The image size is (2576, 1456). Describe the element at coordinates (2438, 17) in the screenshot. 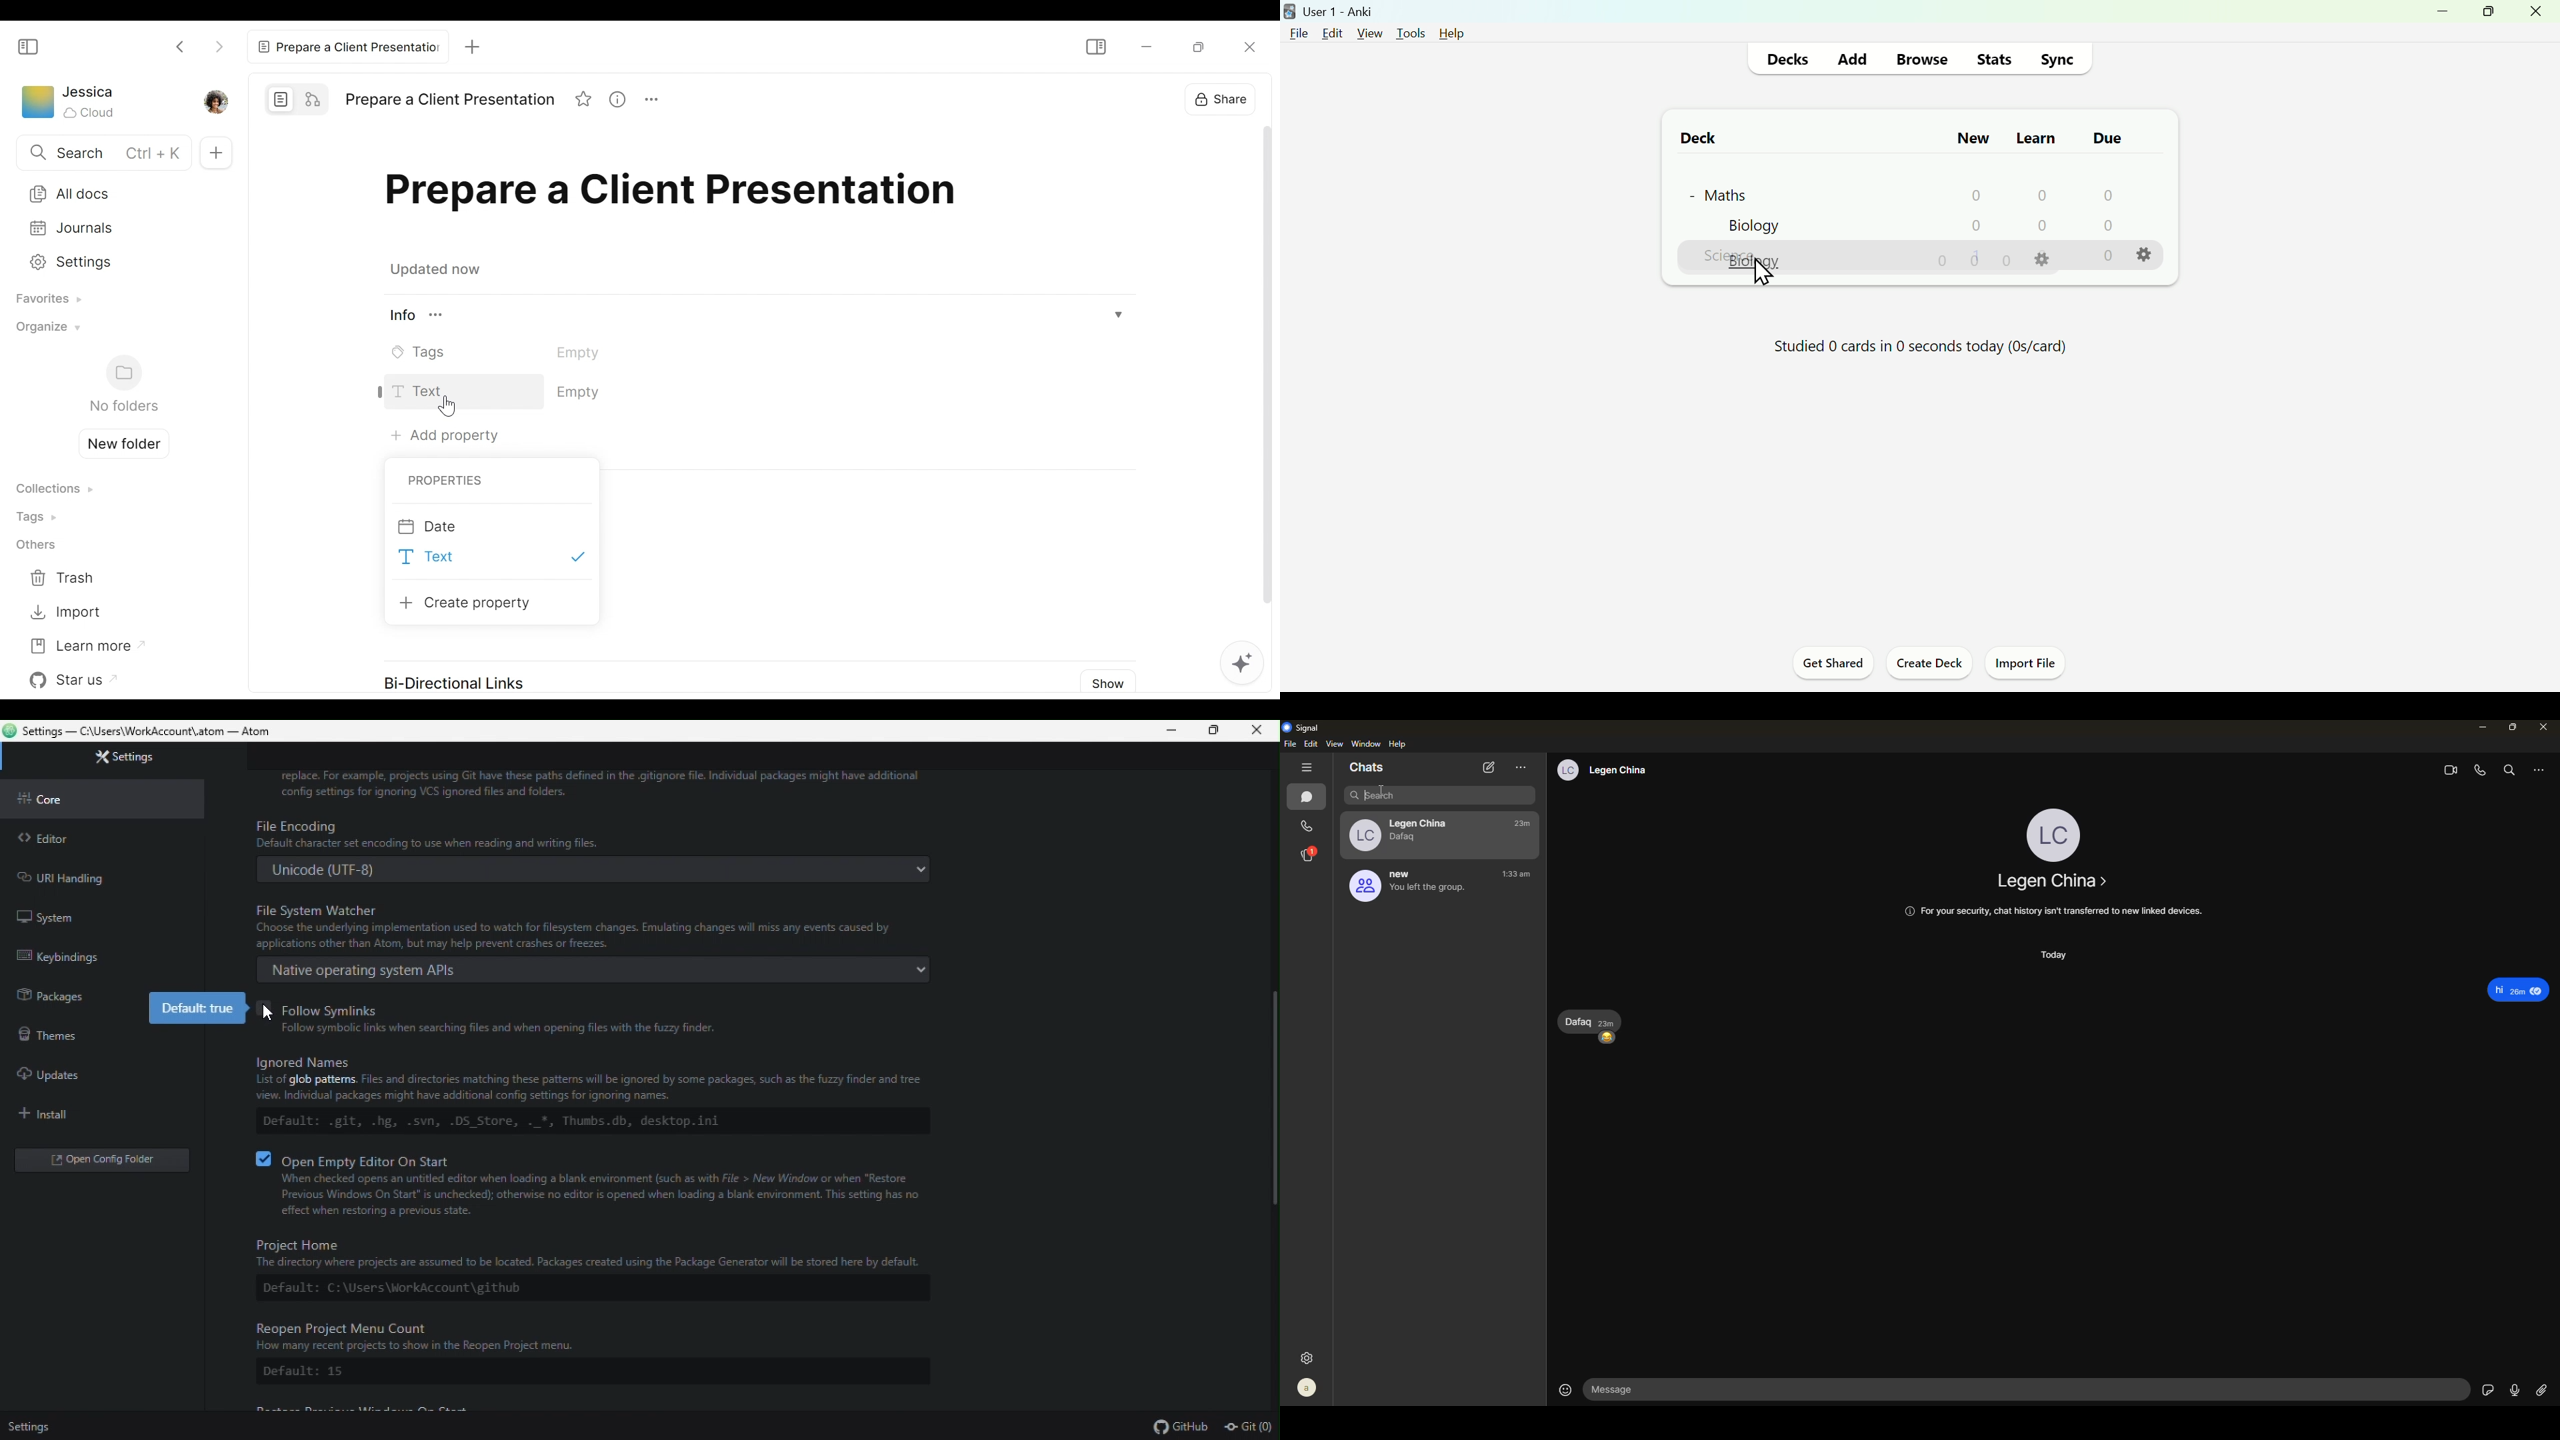

I see `Minimize` at that location.